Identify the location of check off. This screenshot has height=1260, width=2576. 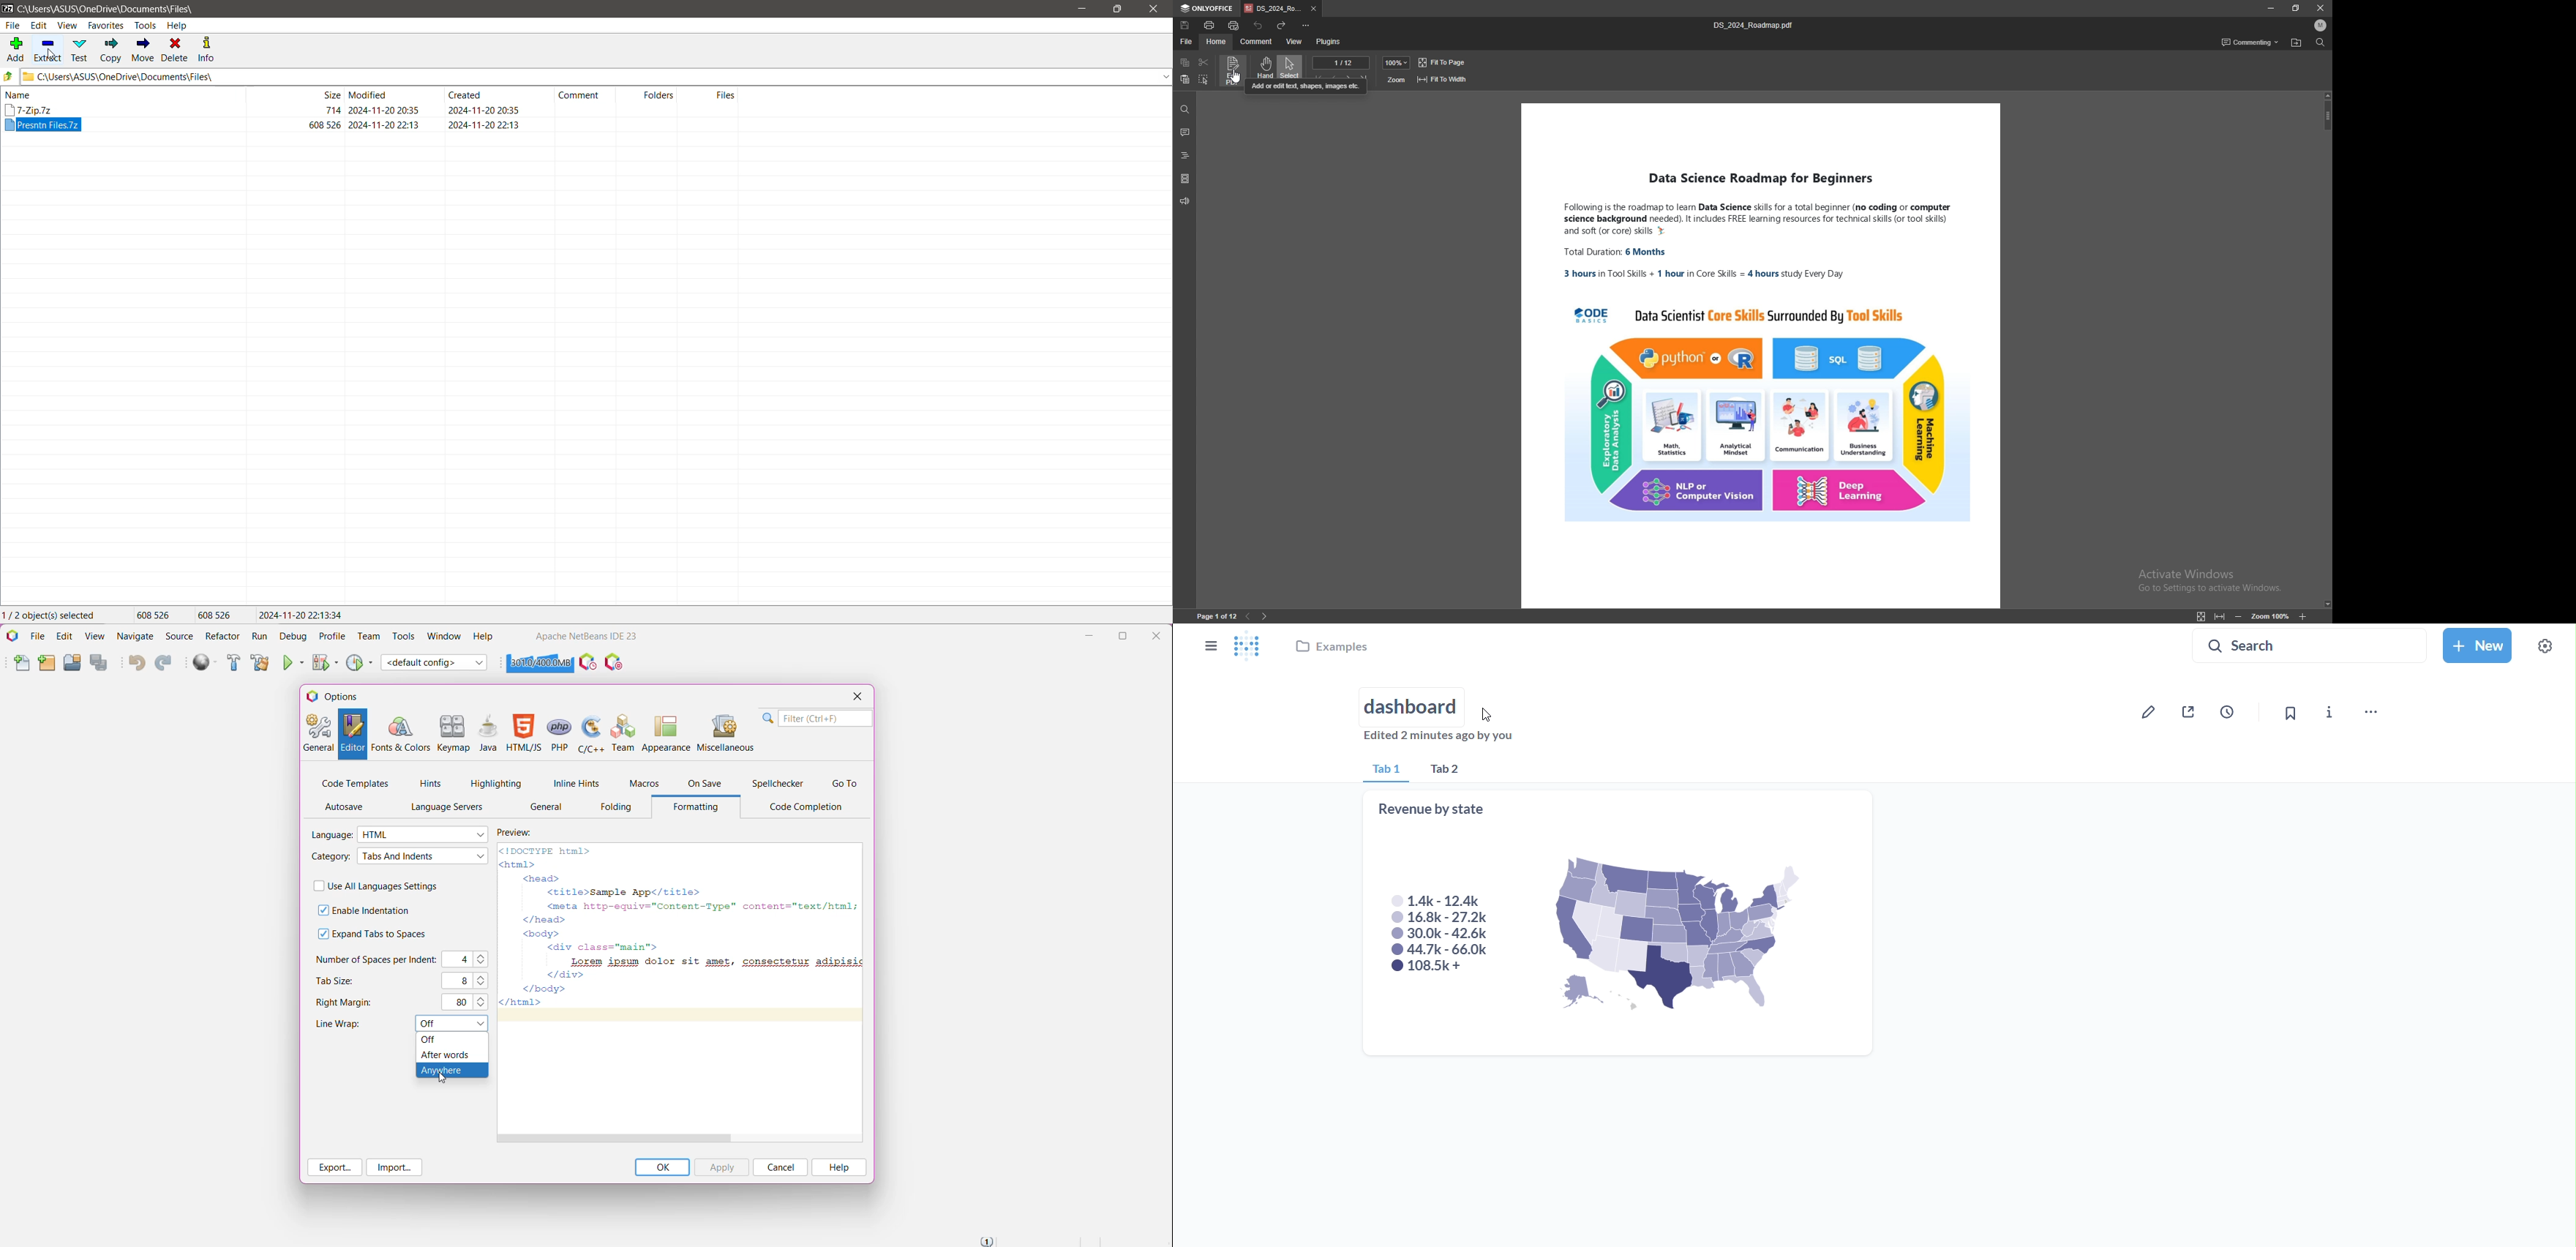
(321, 911).